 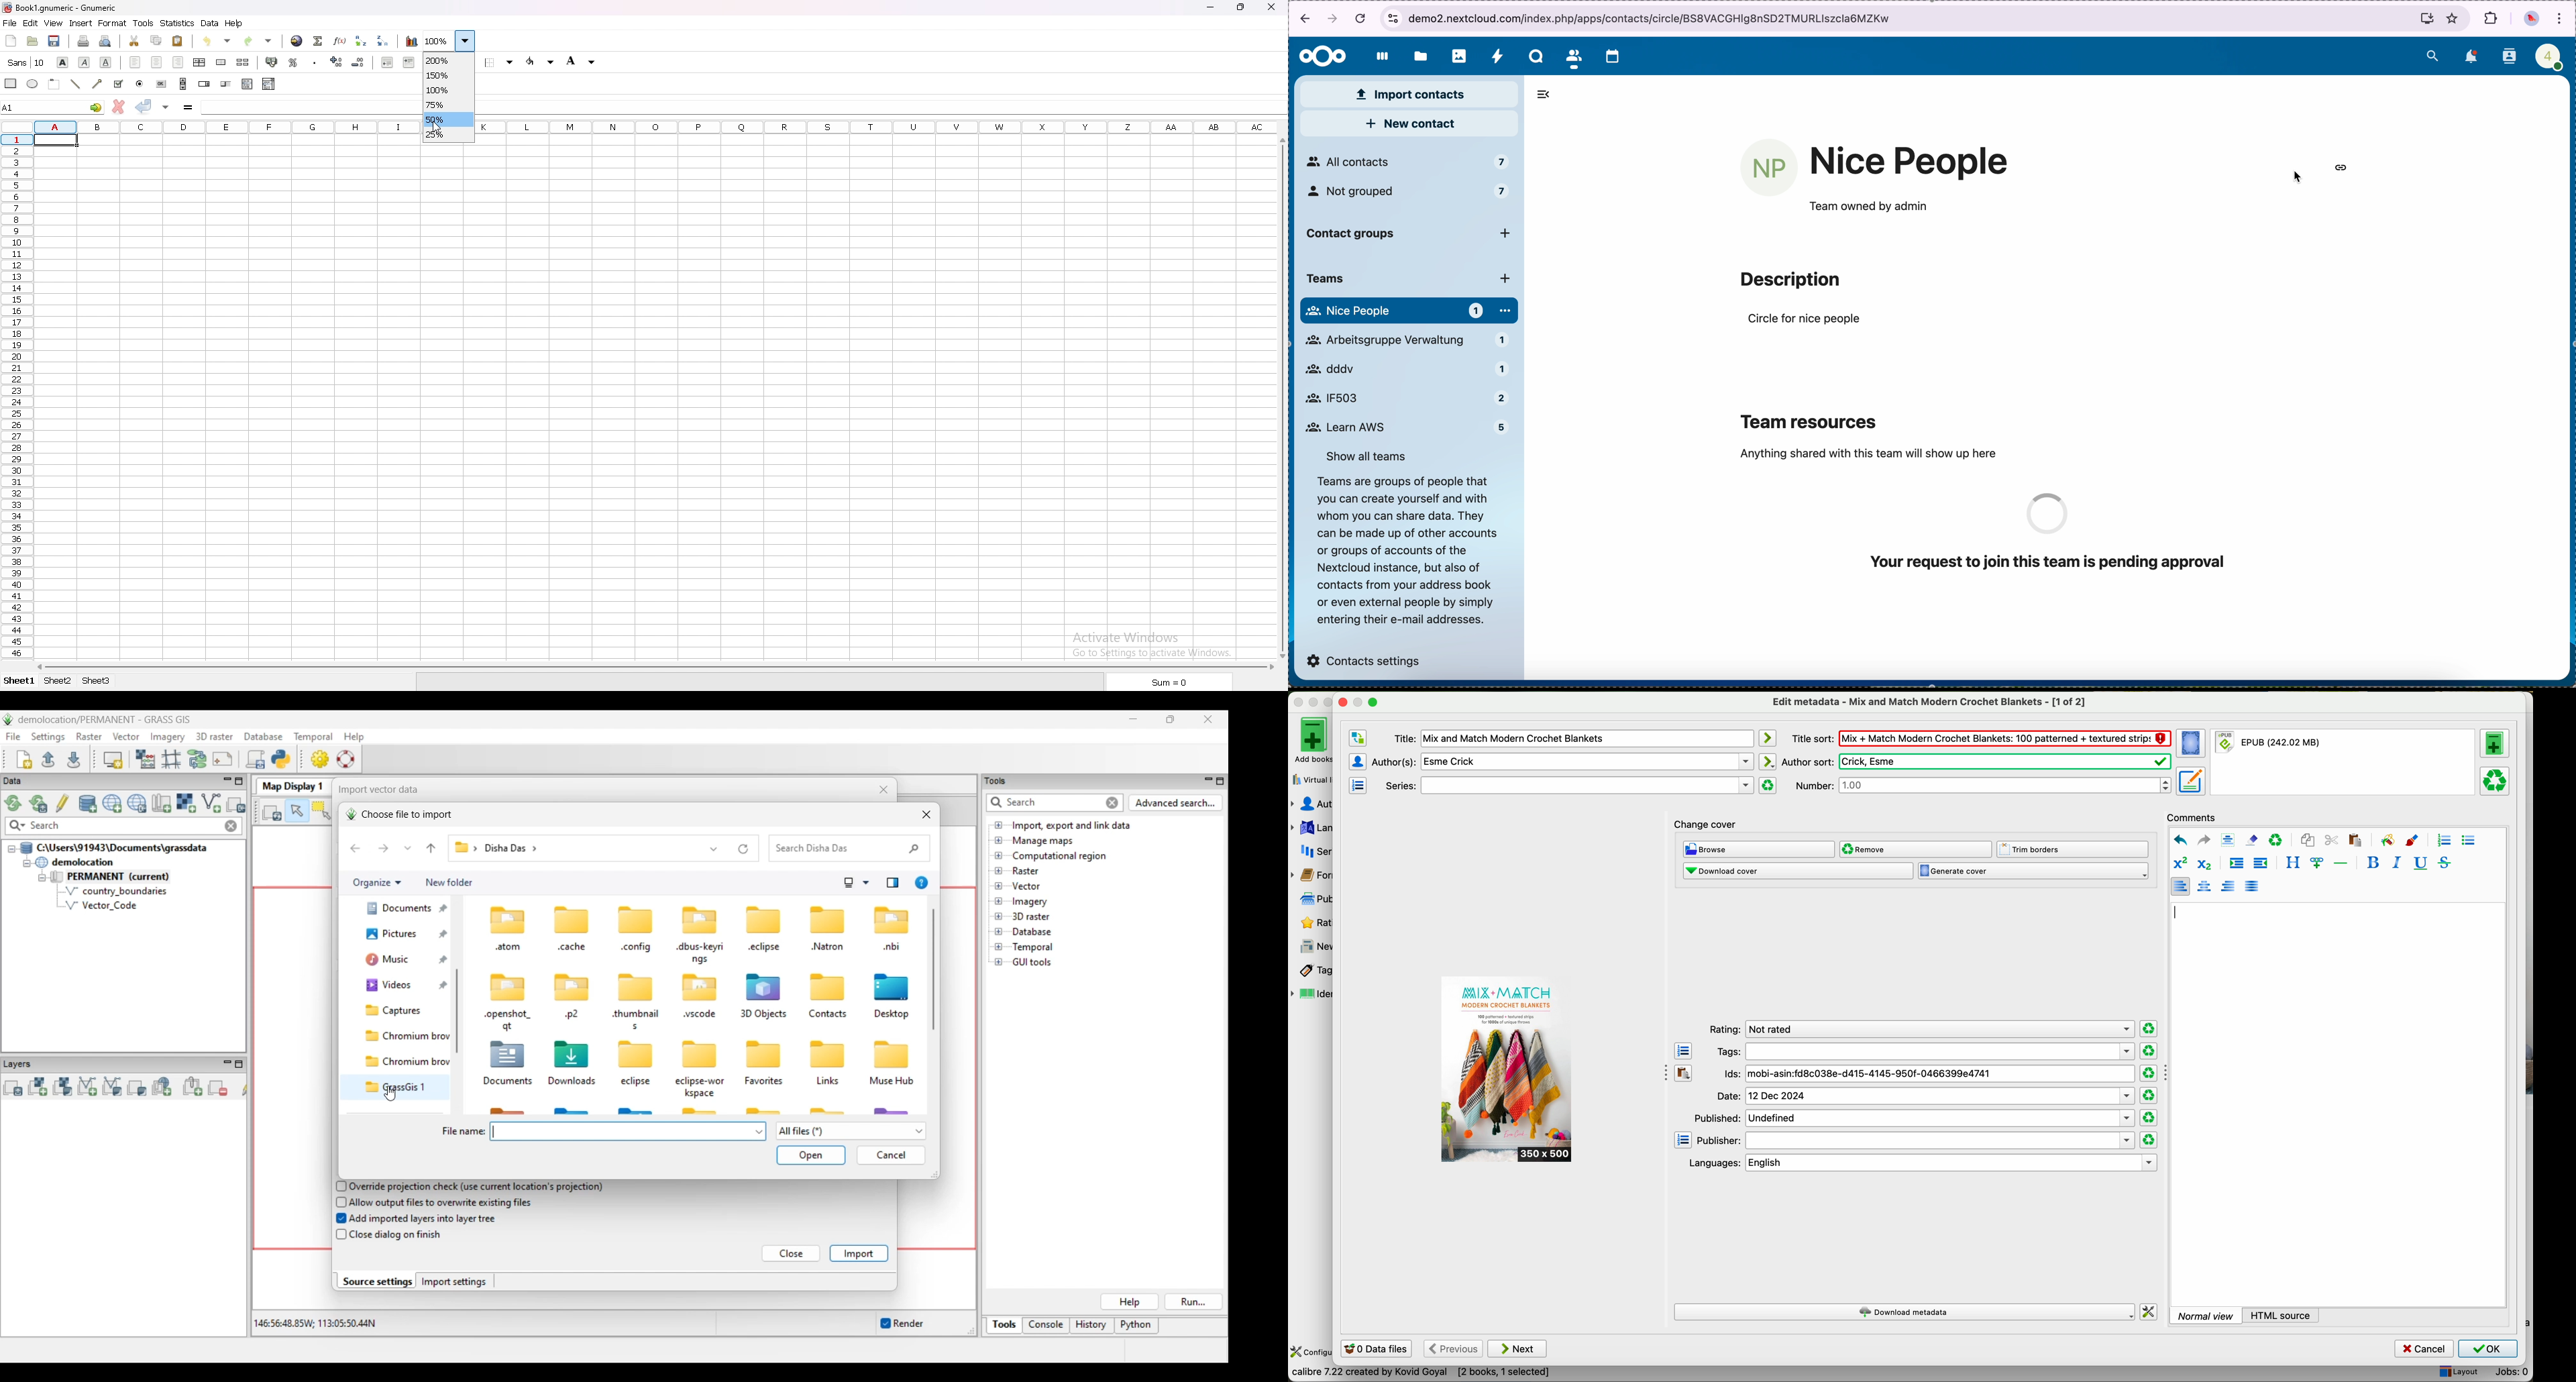 What do you see at coordinates (178, 62) in the screenshot?
I see `right align` at bounding box center [178, 62].